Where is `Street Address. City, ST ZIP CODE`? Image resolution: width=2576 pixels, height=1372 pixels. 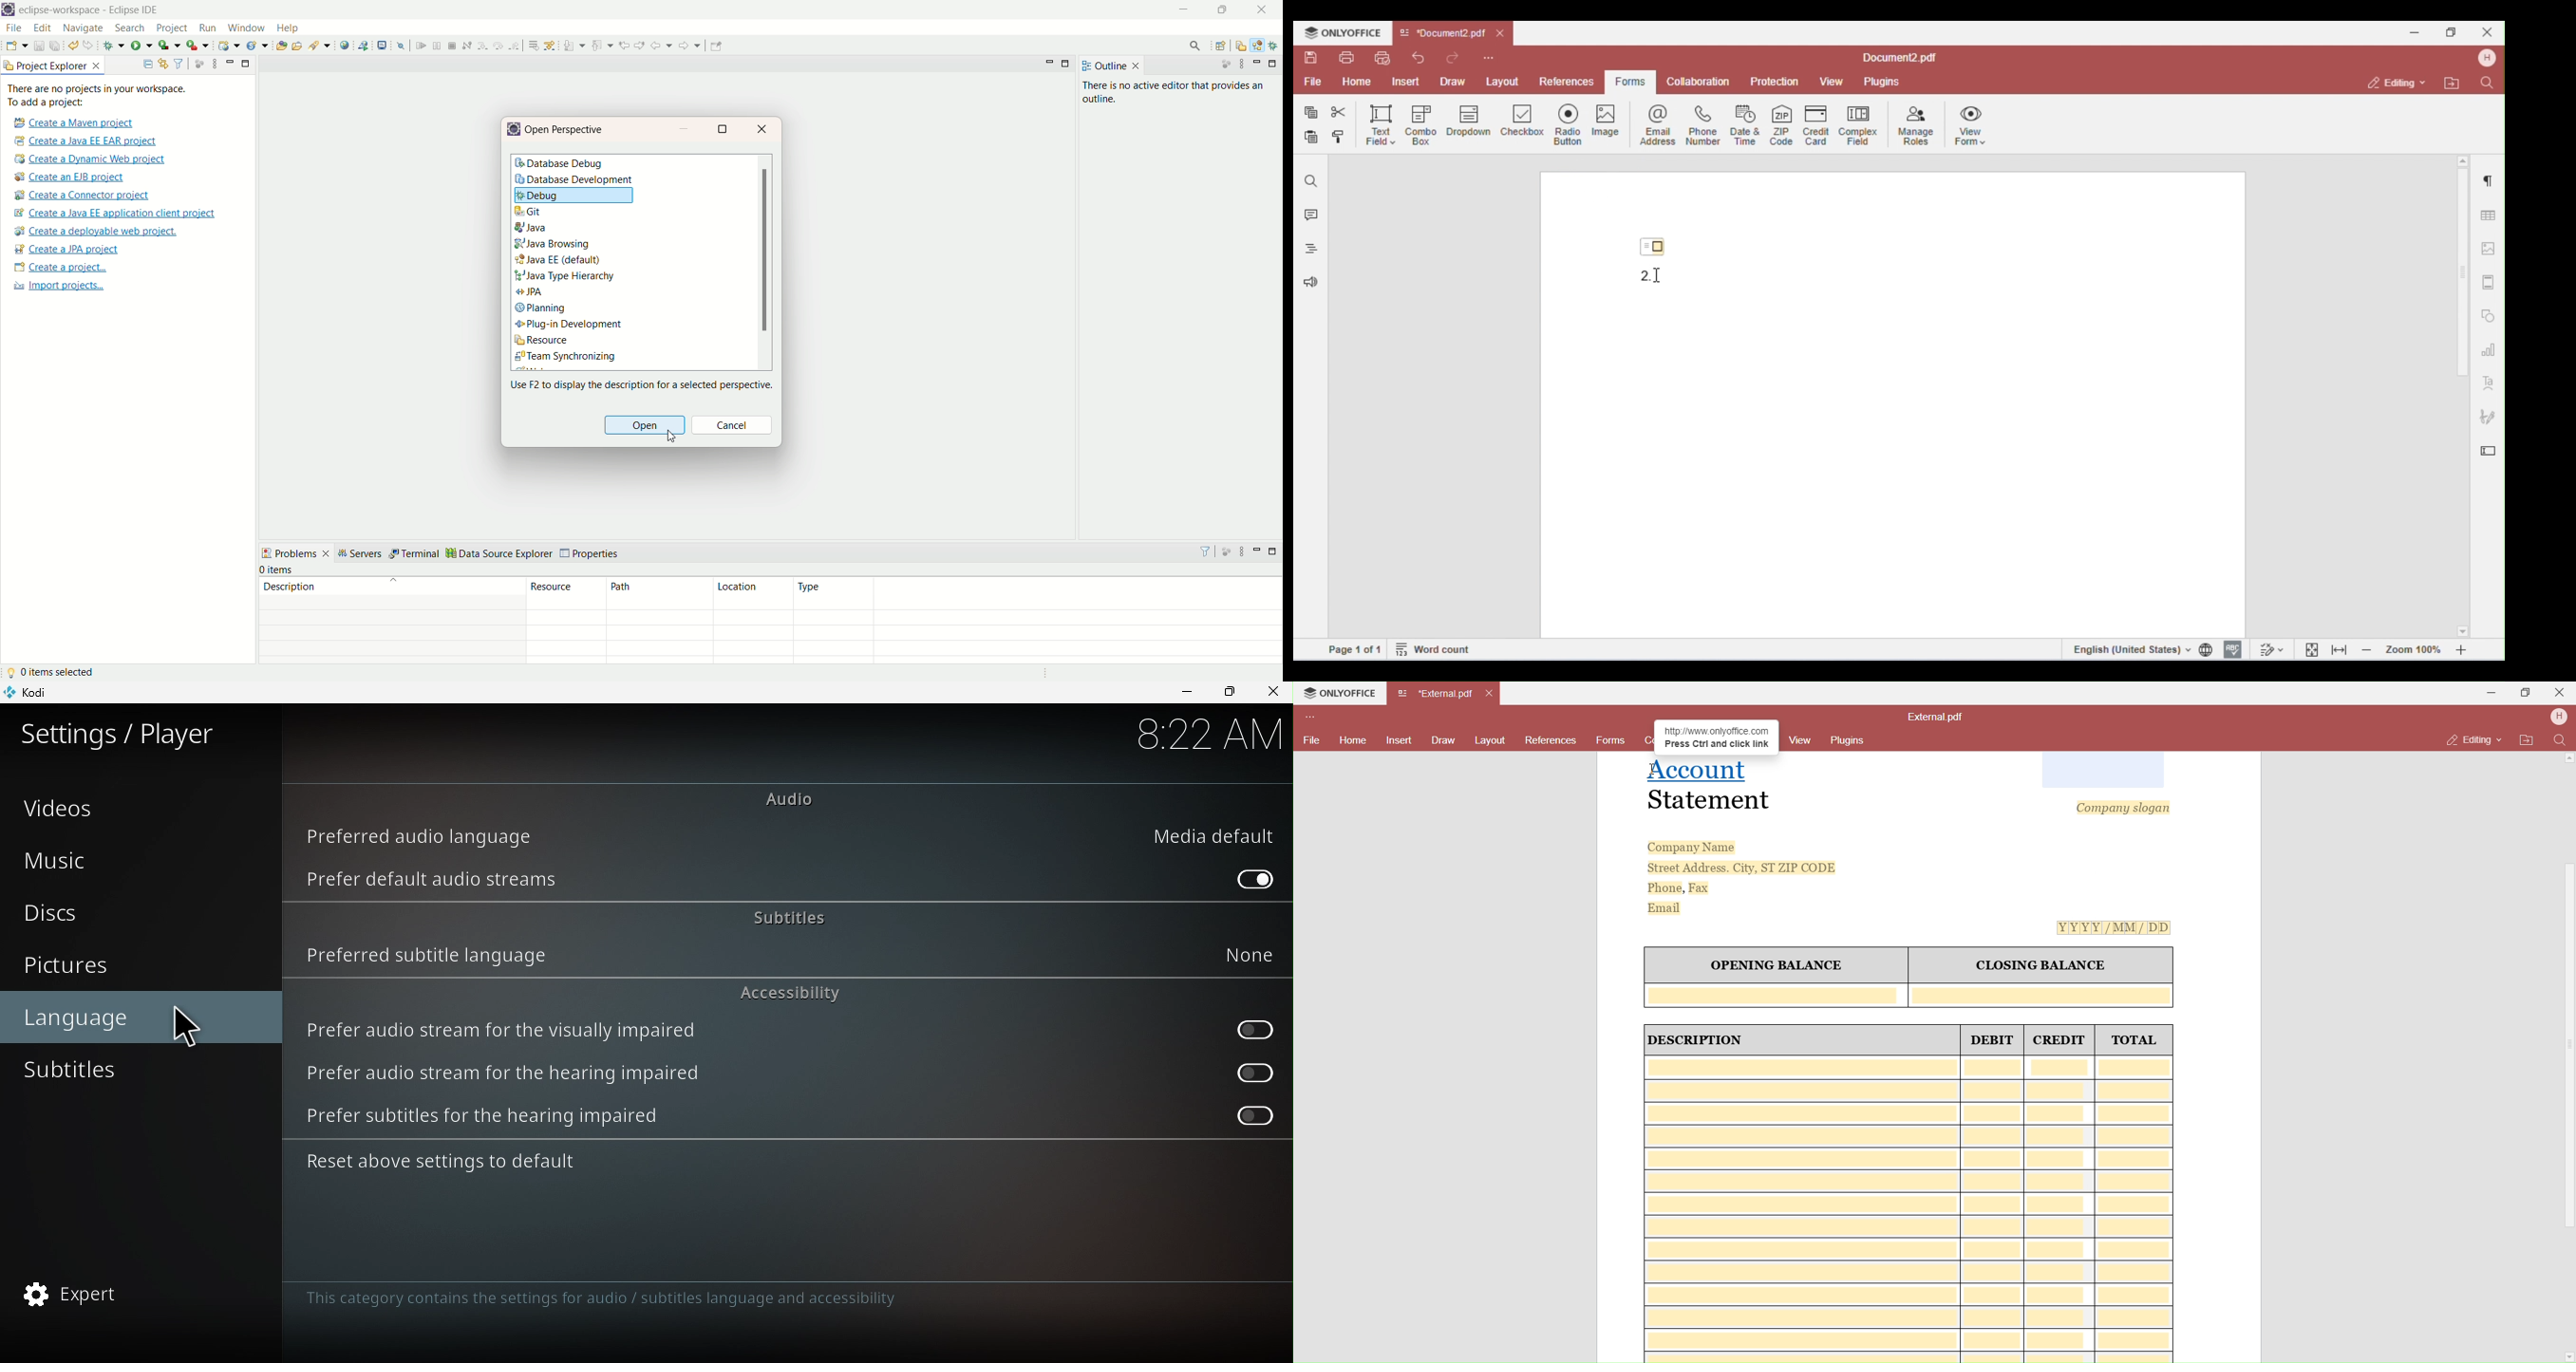
Street Address. City, ST ZIP CODE is located at coordinates (1742, 867).